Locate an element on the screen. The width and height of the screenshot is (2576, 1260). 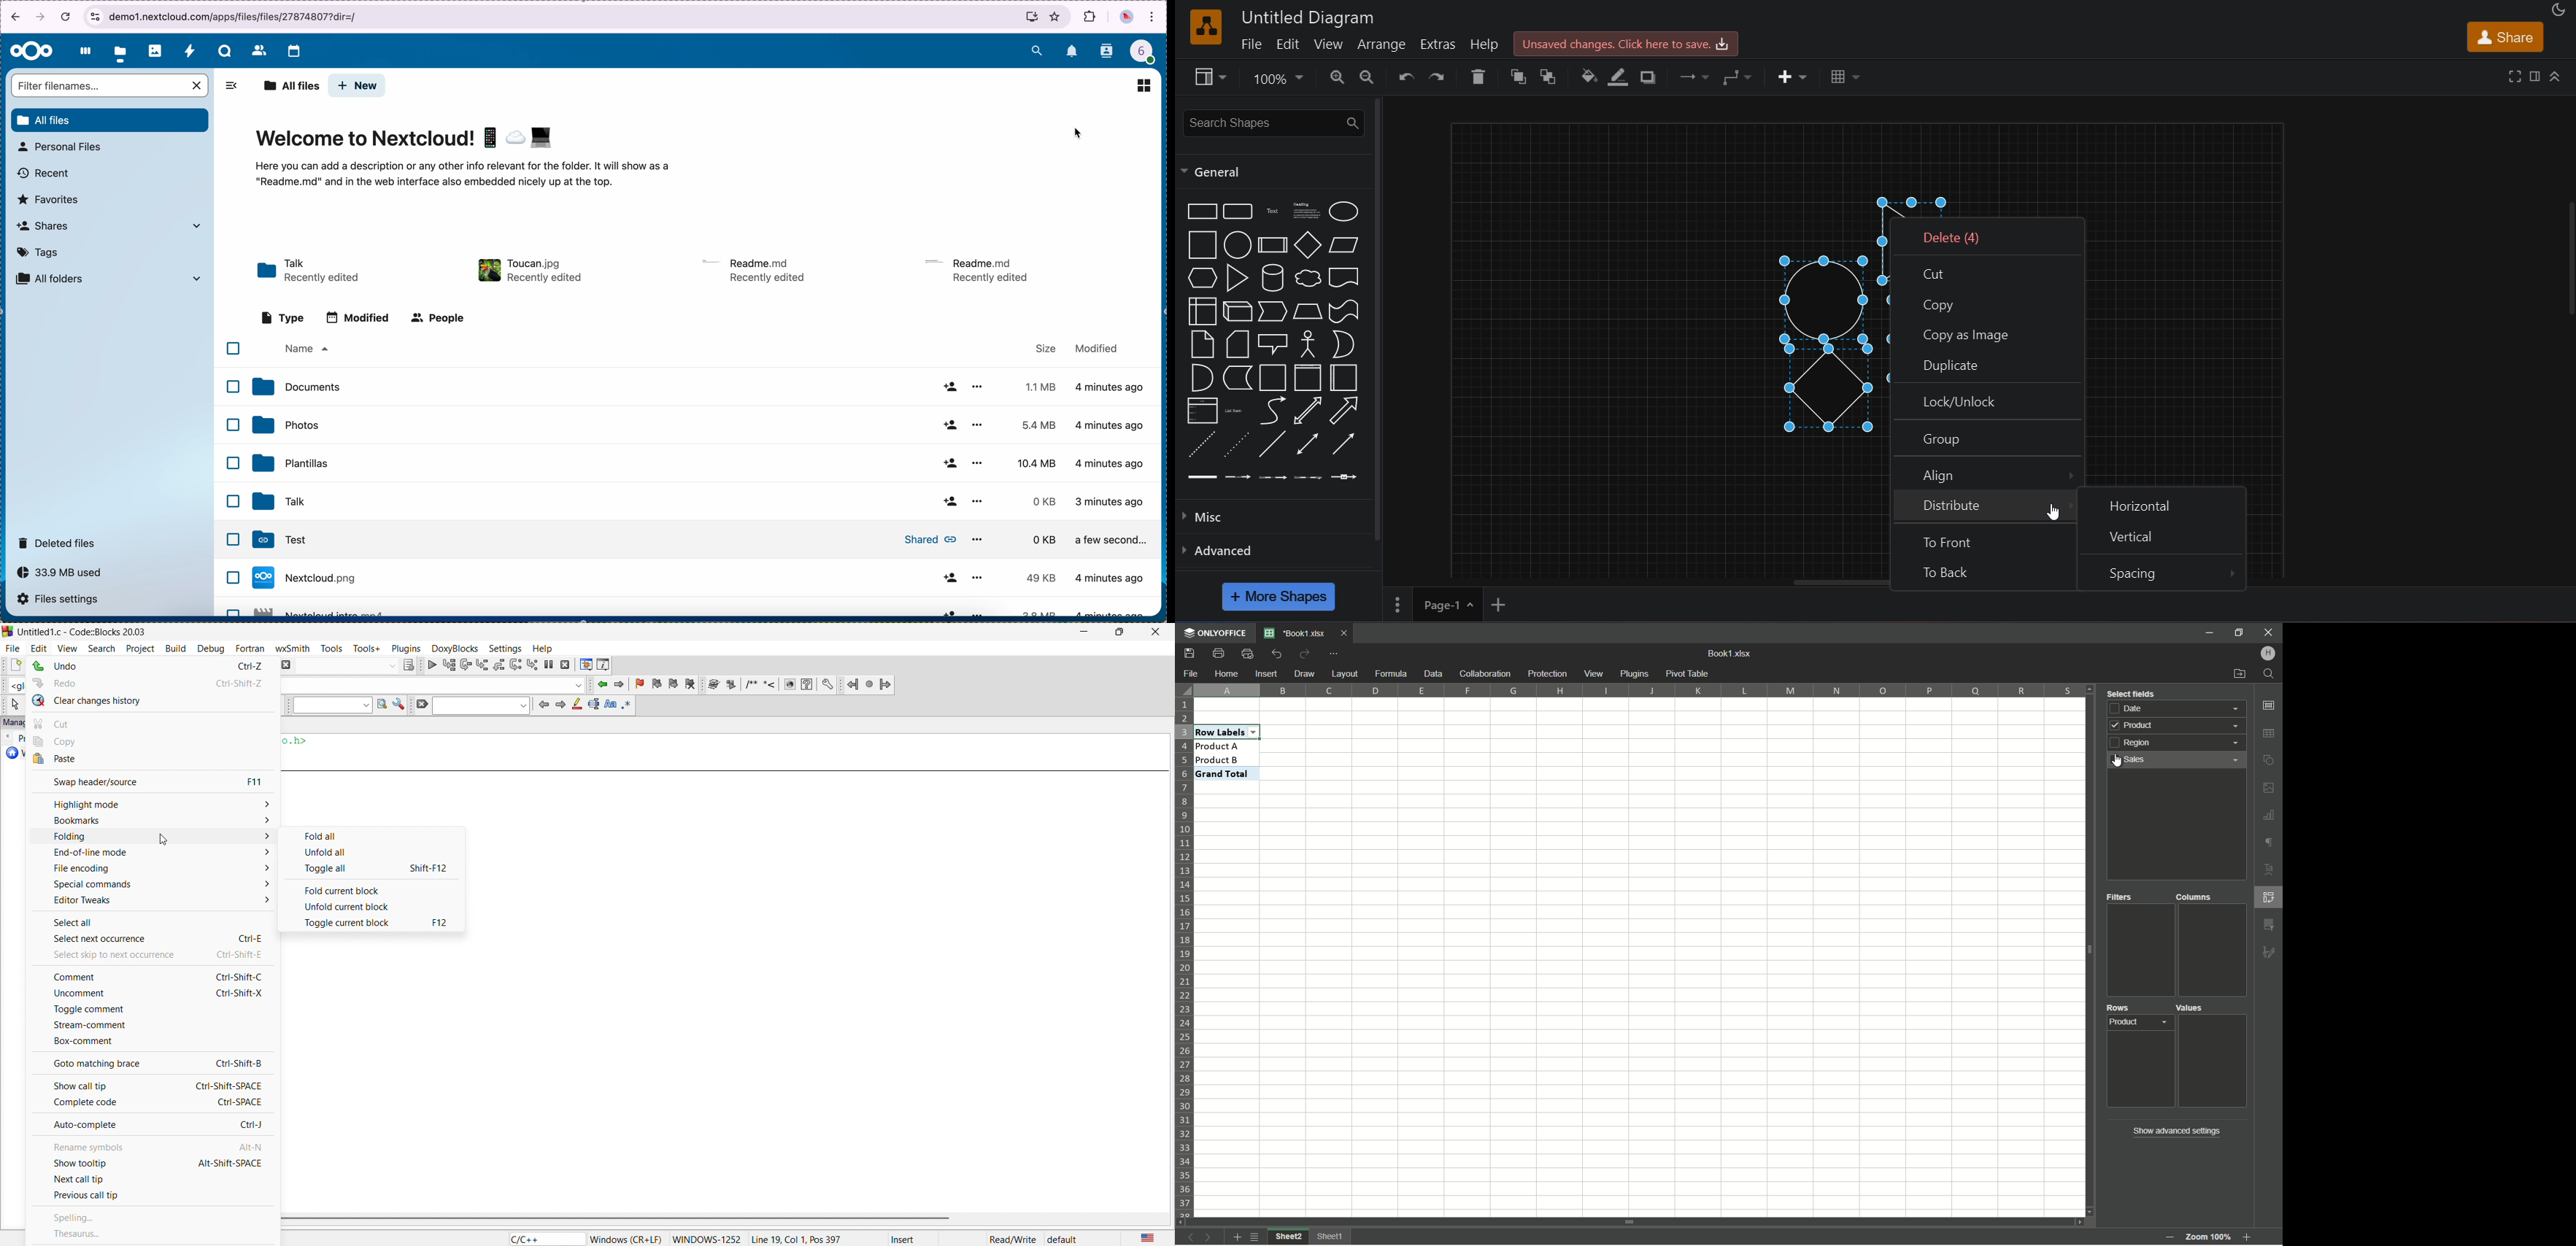
find is located at coordinates (2270, 674).